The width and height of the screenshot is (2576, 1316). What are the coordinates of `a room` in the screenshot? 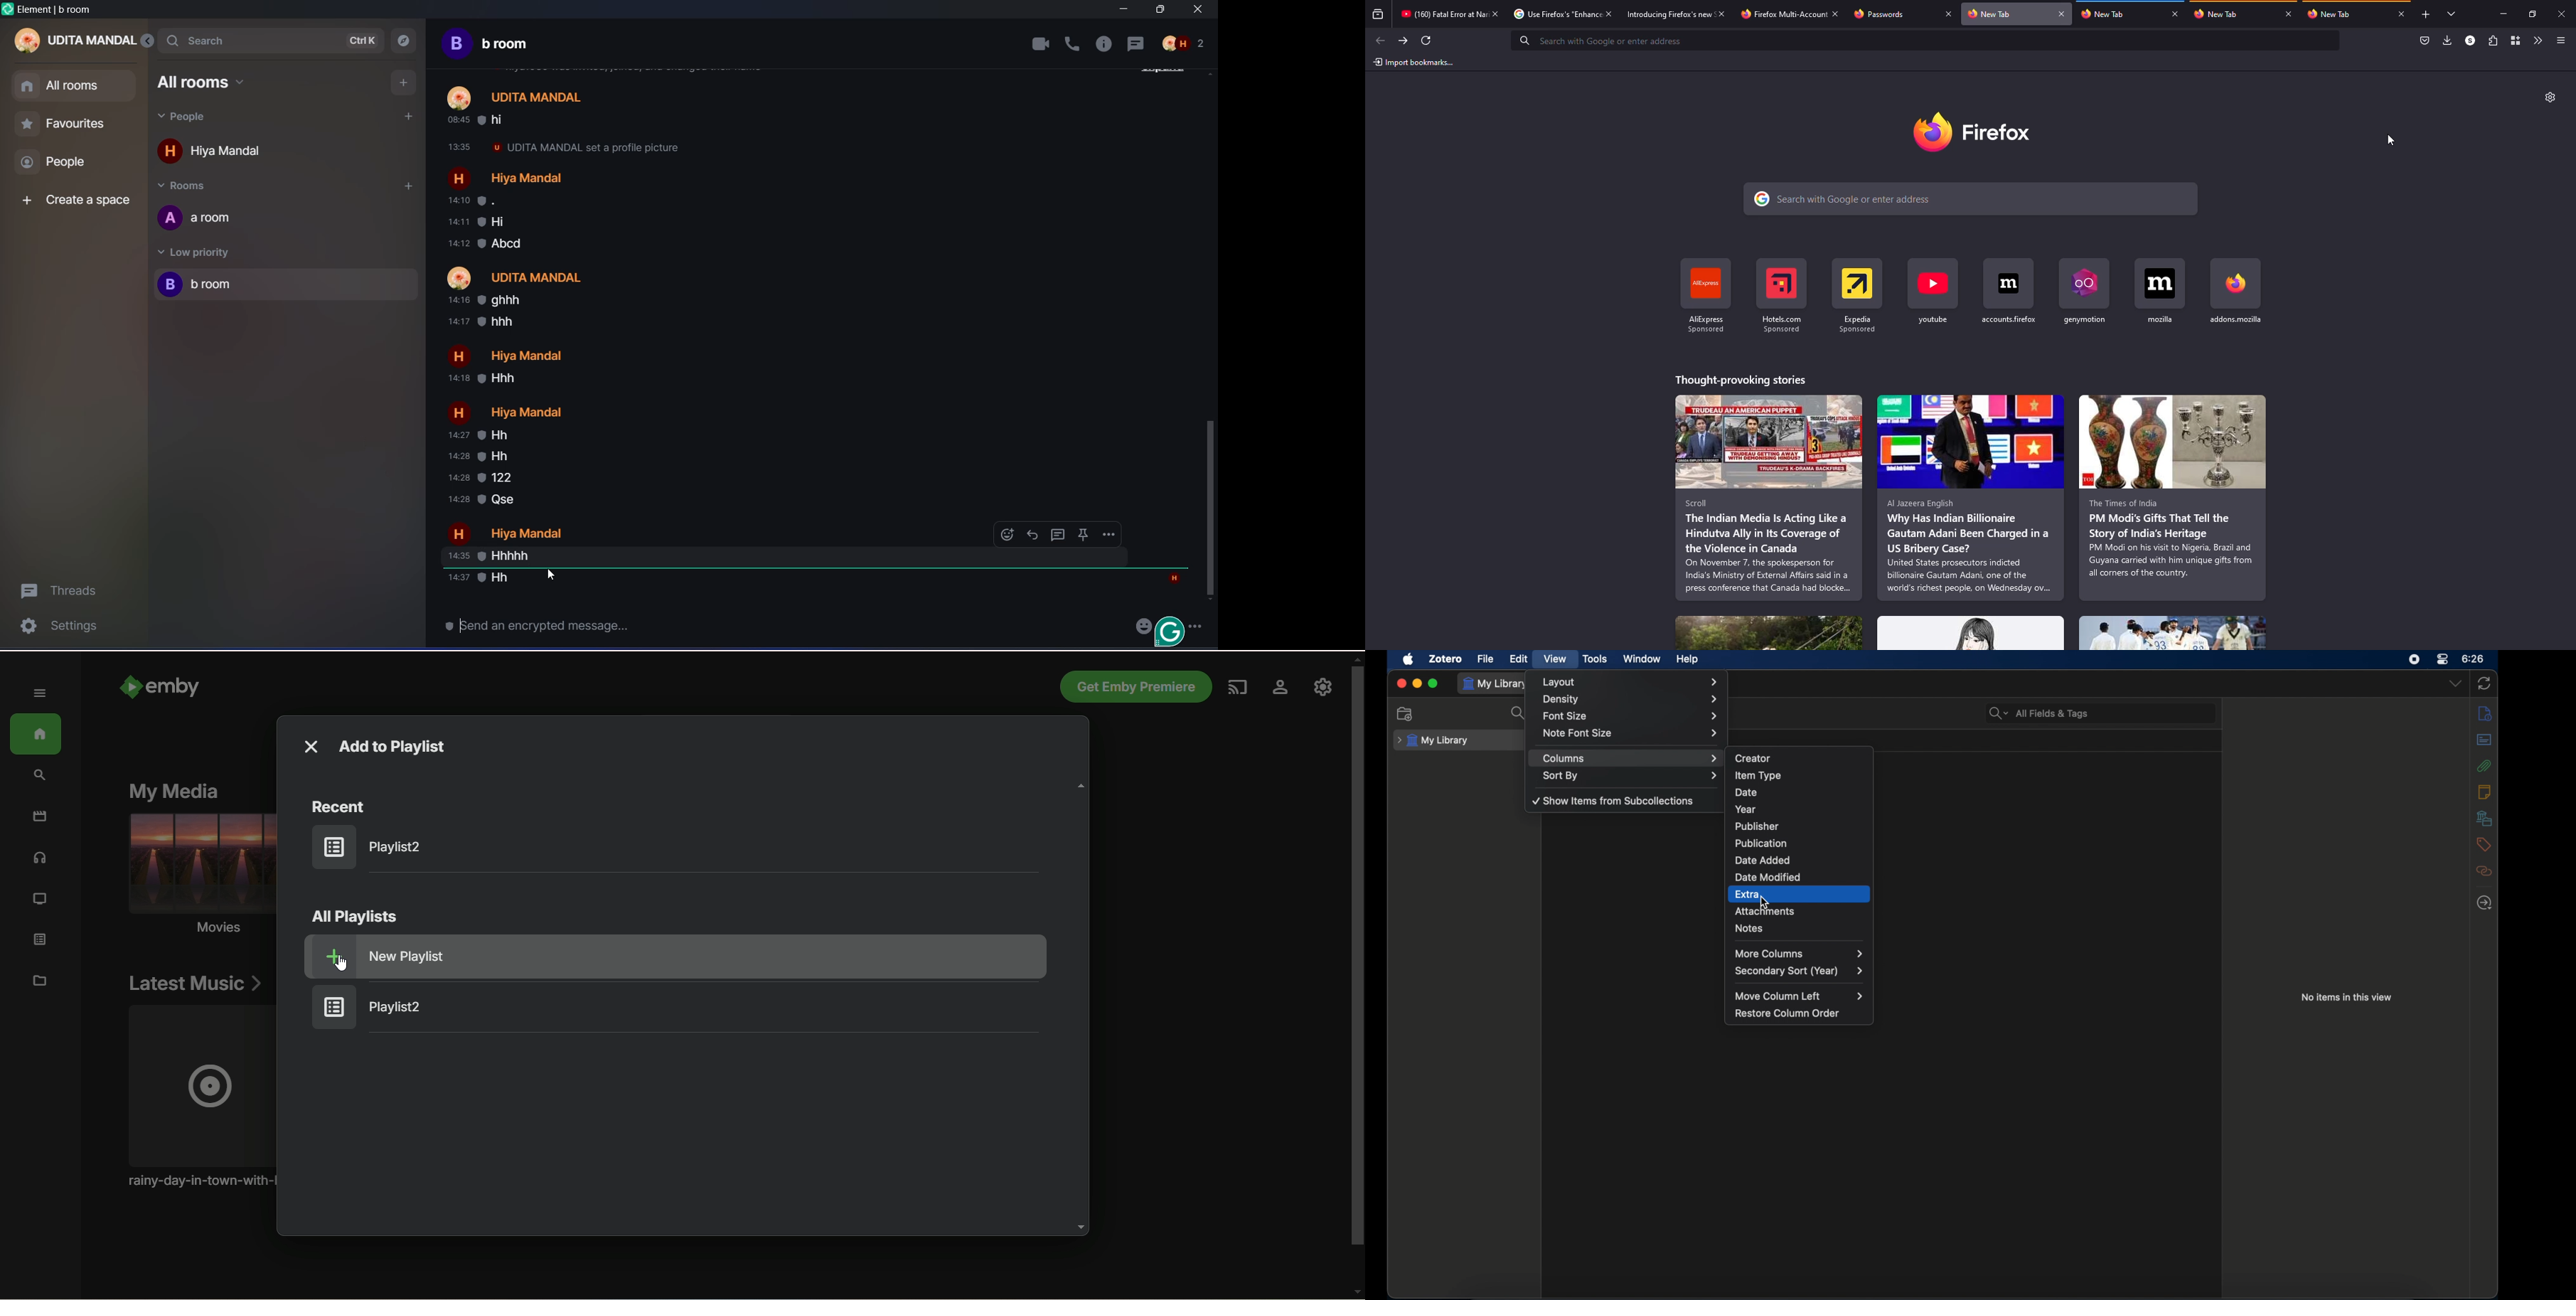 It's located at (288, 220).